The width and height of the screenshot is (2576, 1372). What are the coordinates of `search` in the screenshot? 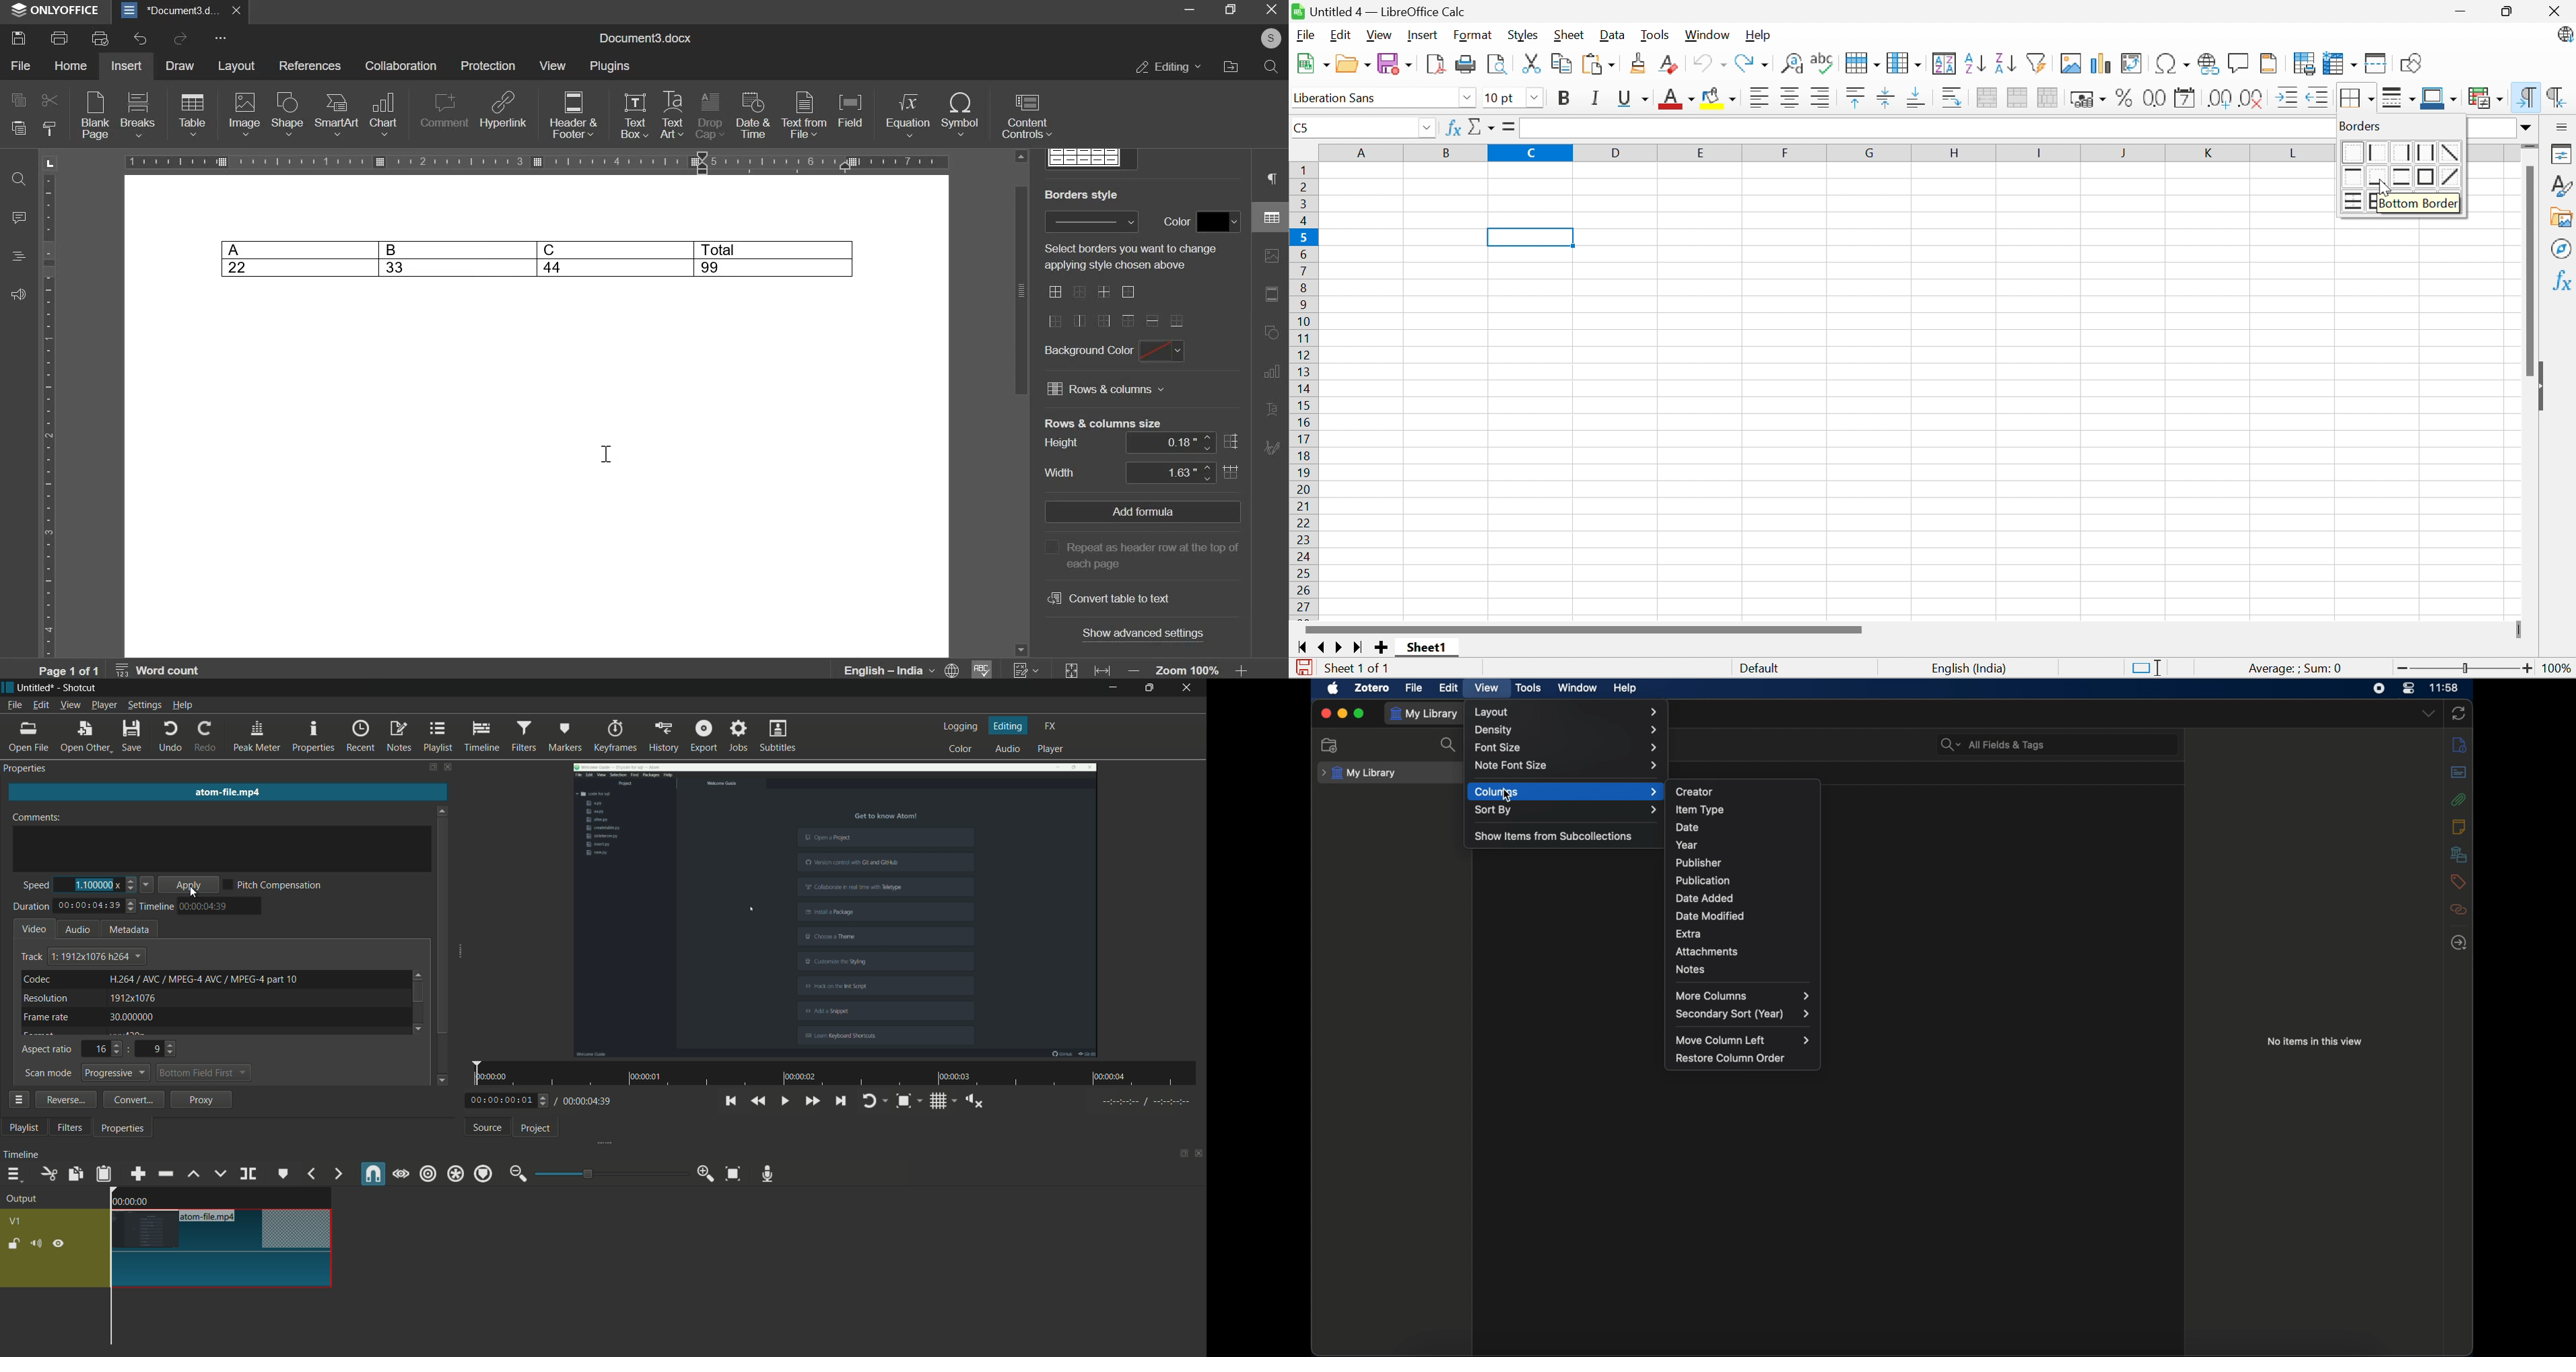 It's located at (1451, 745).